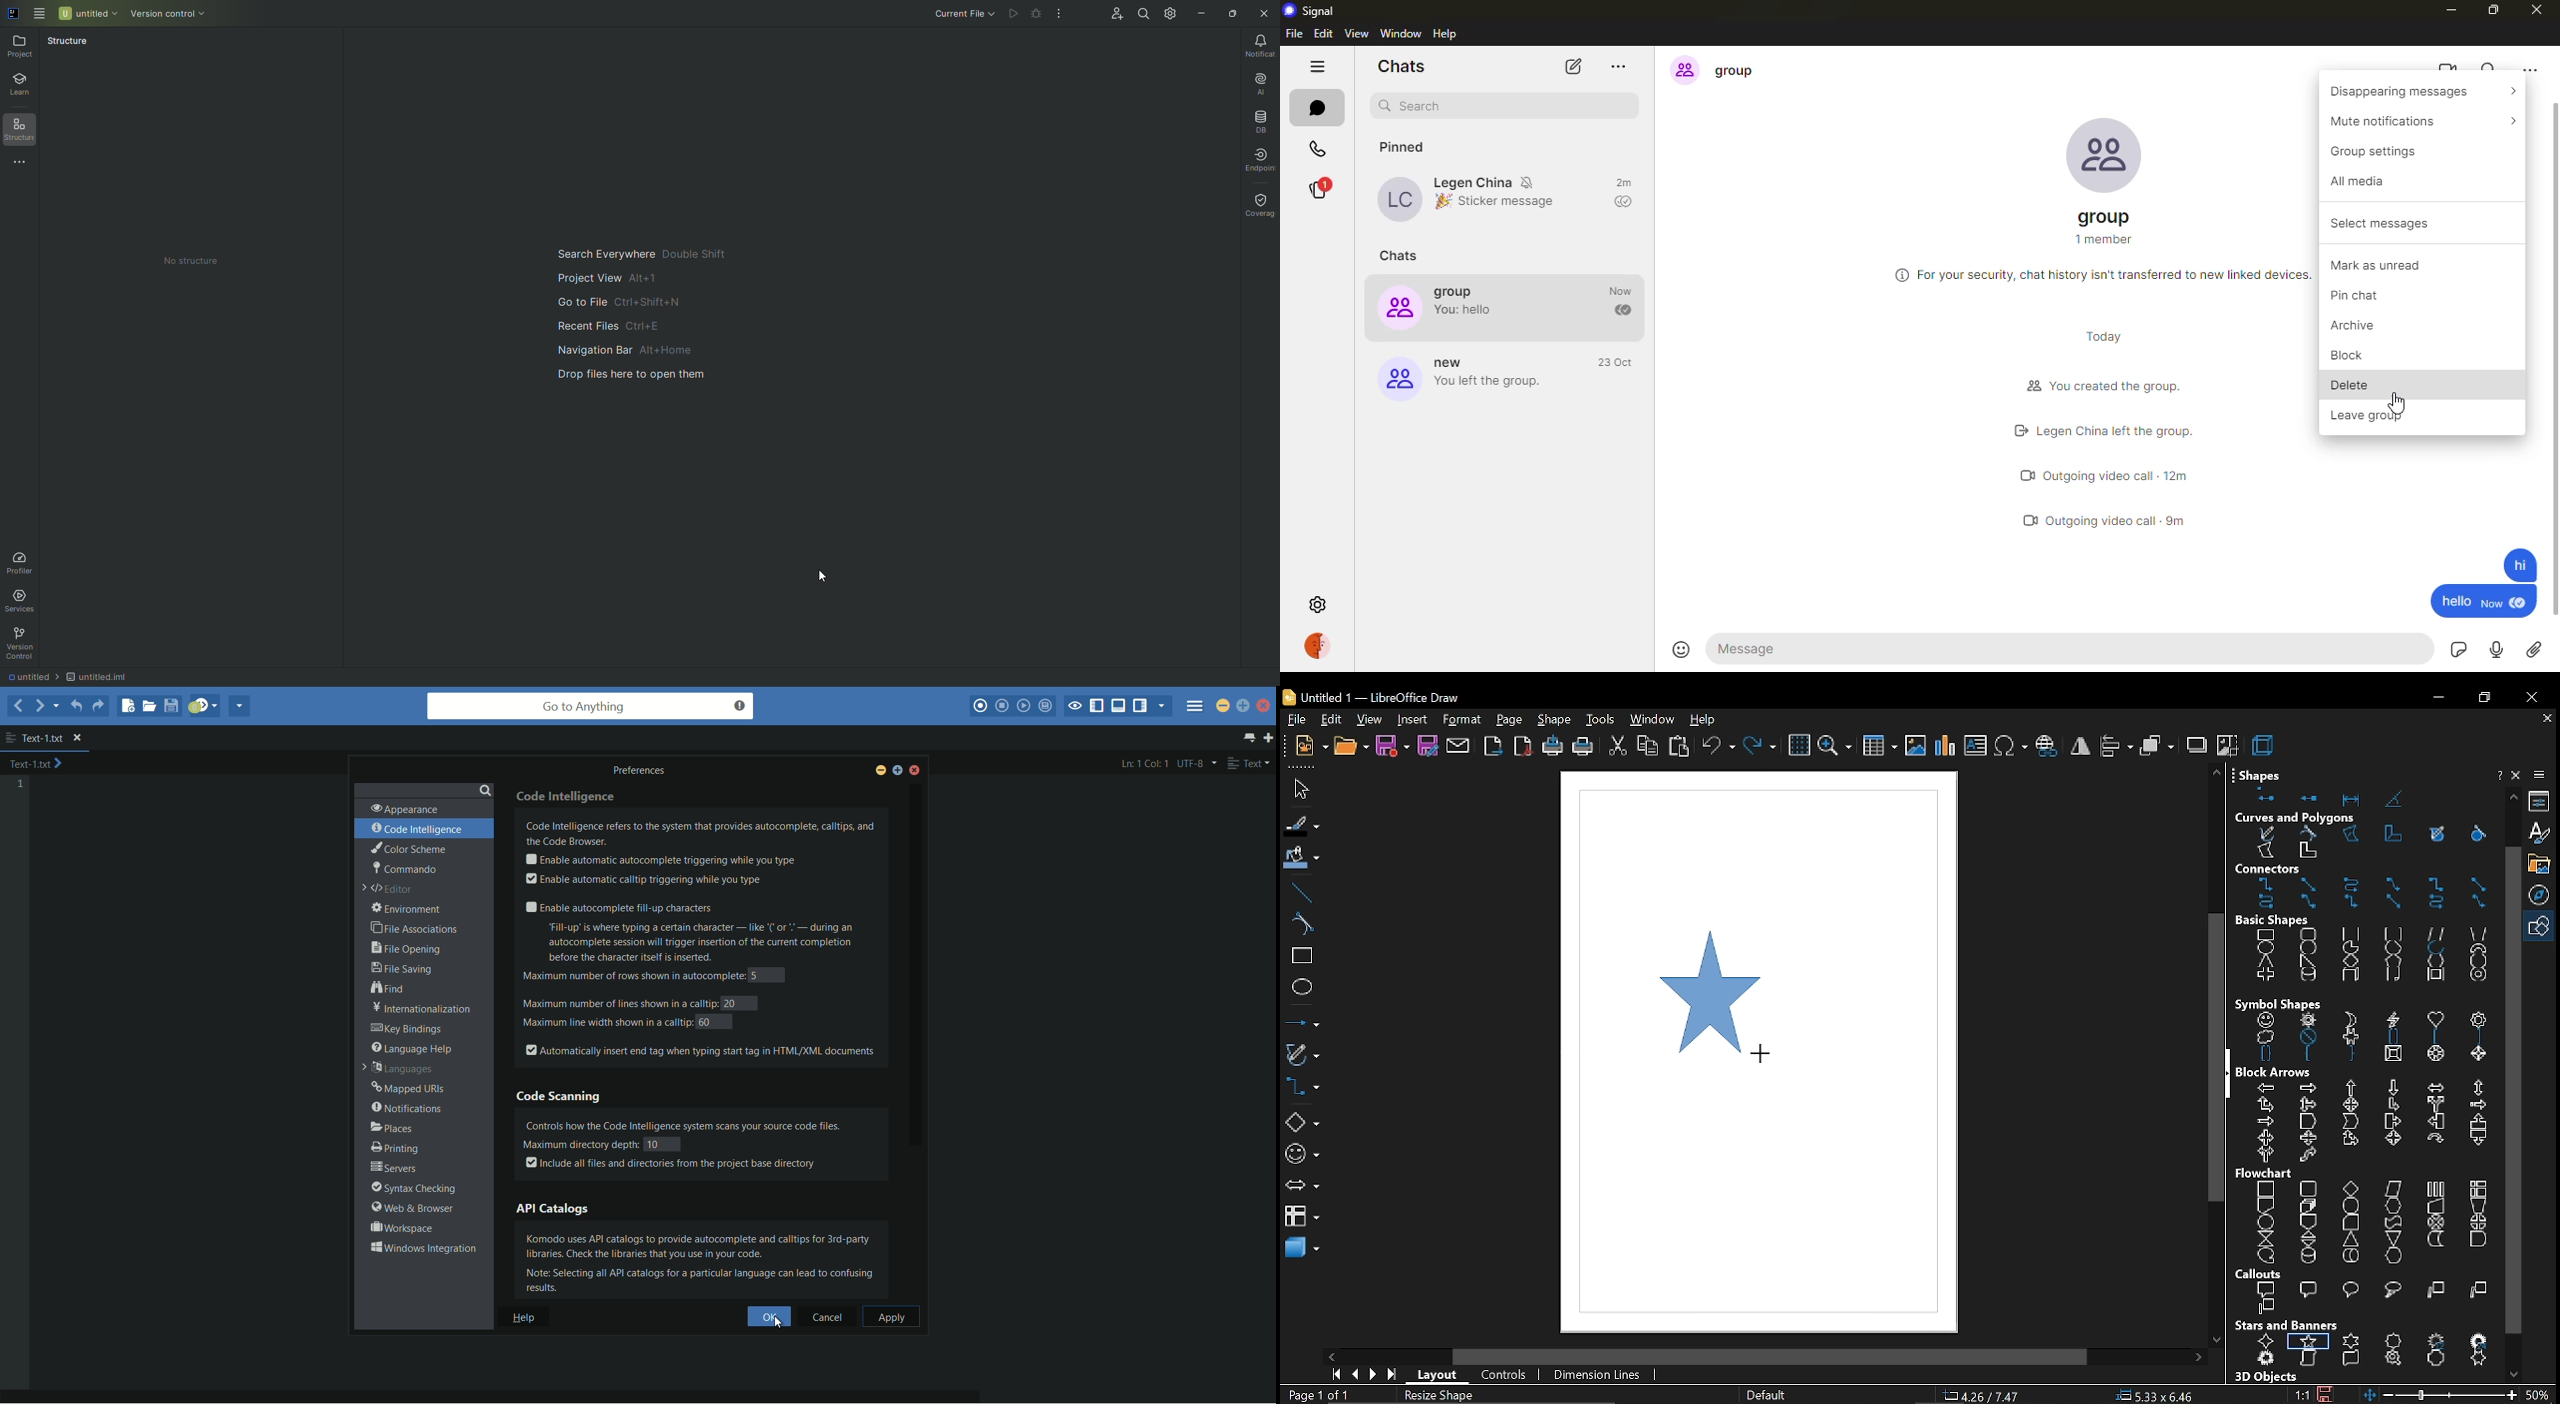  Describe the element at coordinates (1992, 1396) in the screenshot. I see `co-ordinates` at that location.